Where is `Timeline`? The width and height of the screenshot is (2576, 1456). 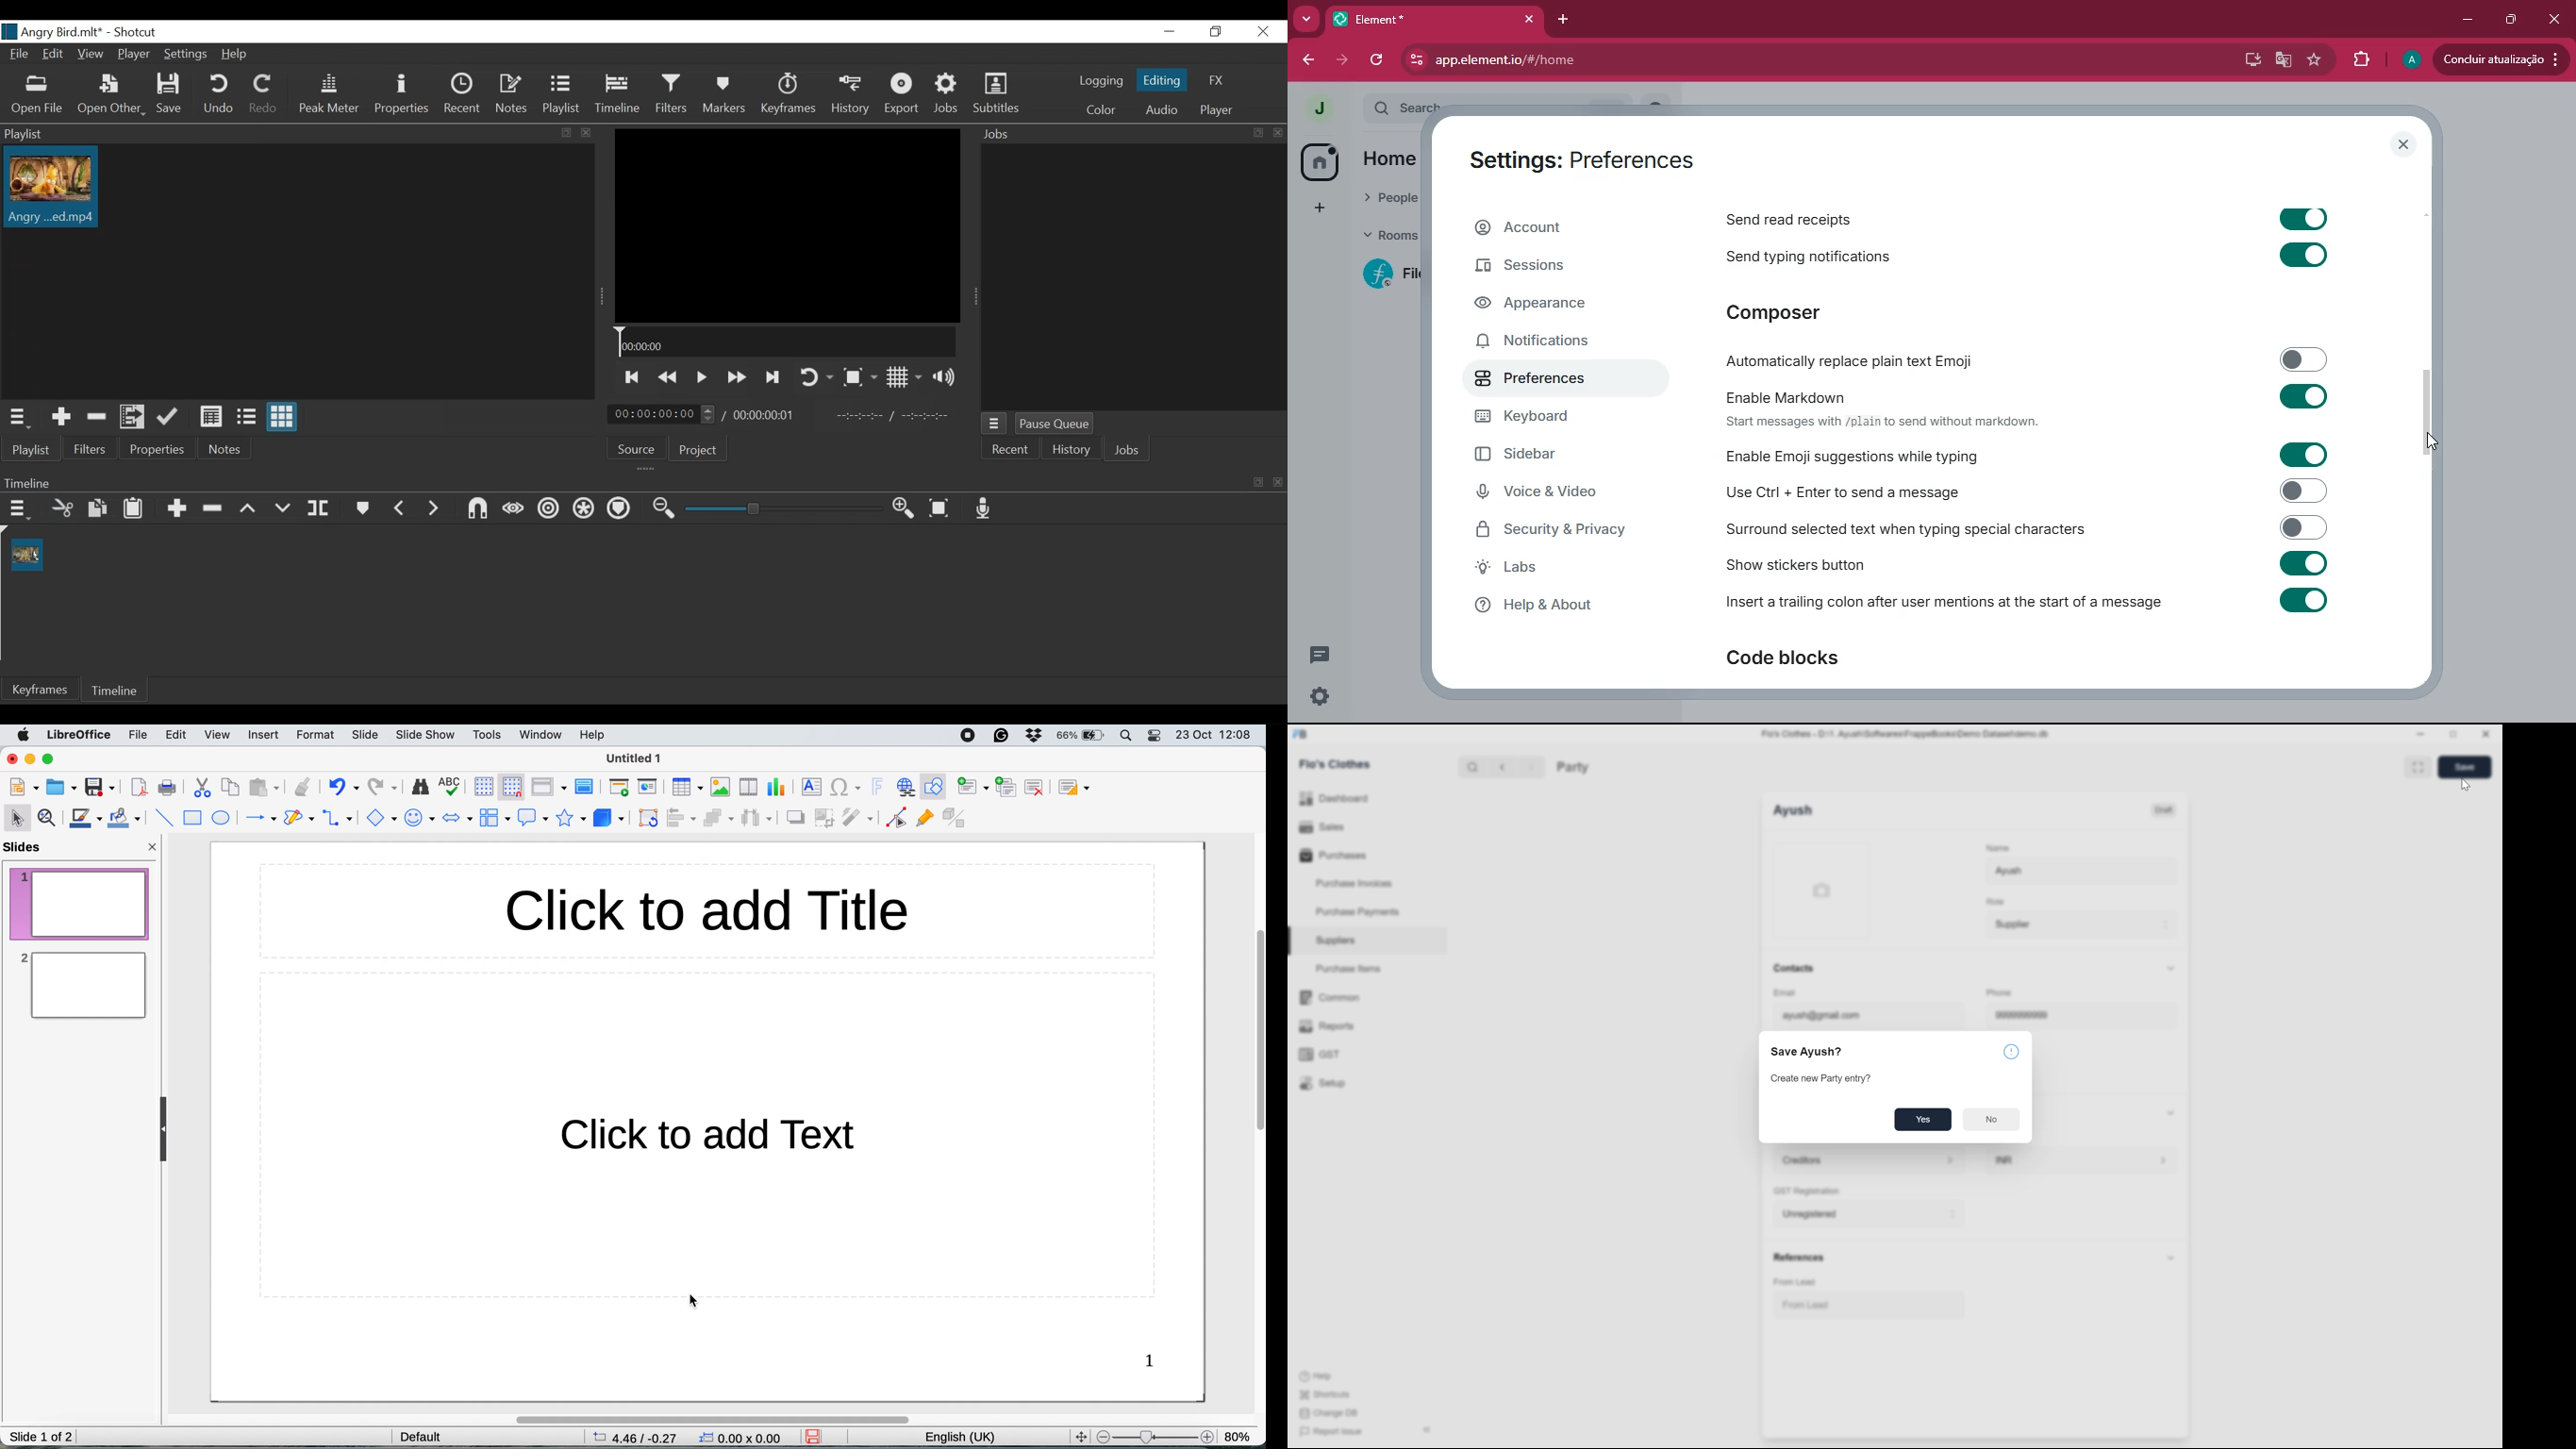
Timeline is located at coordinates (618, 94).